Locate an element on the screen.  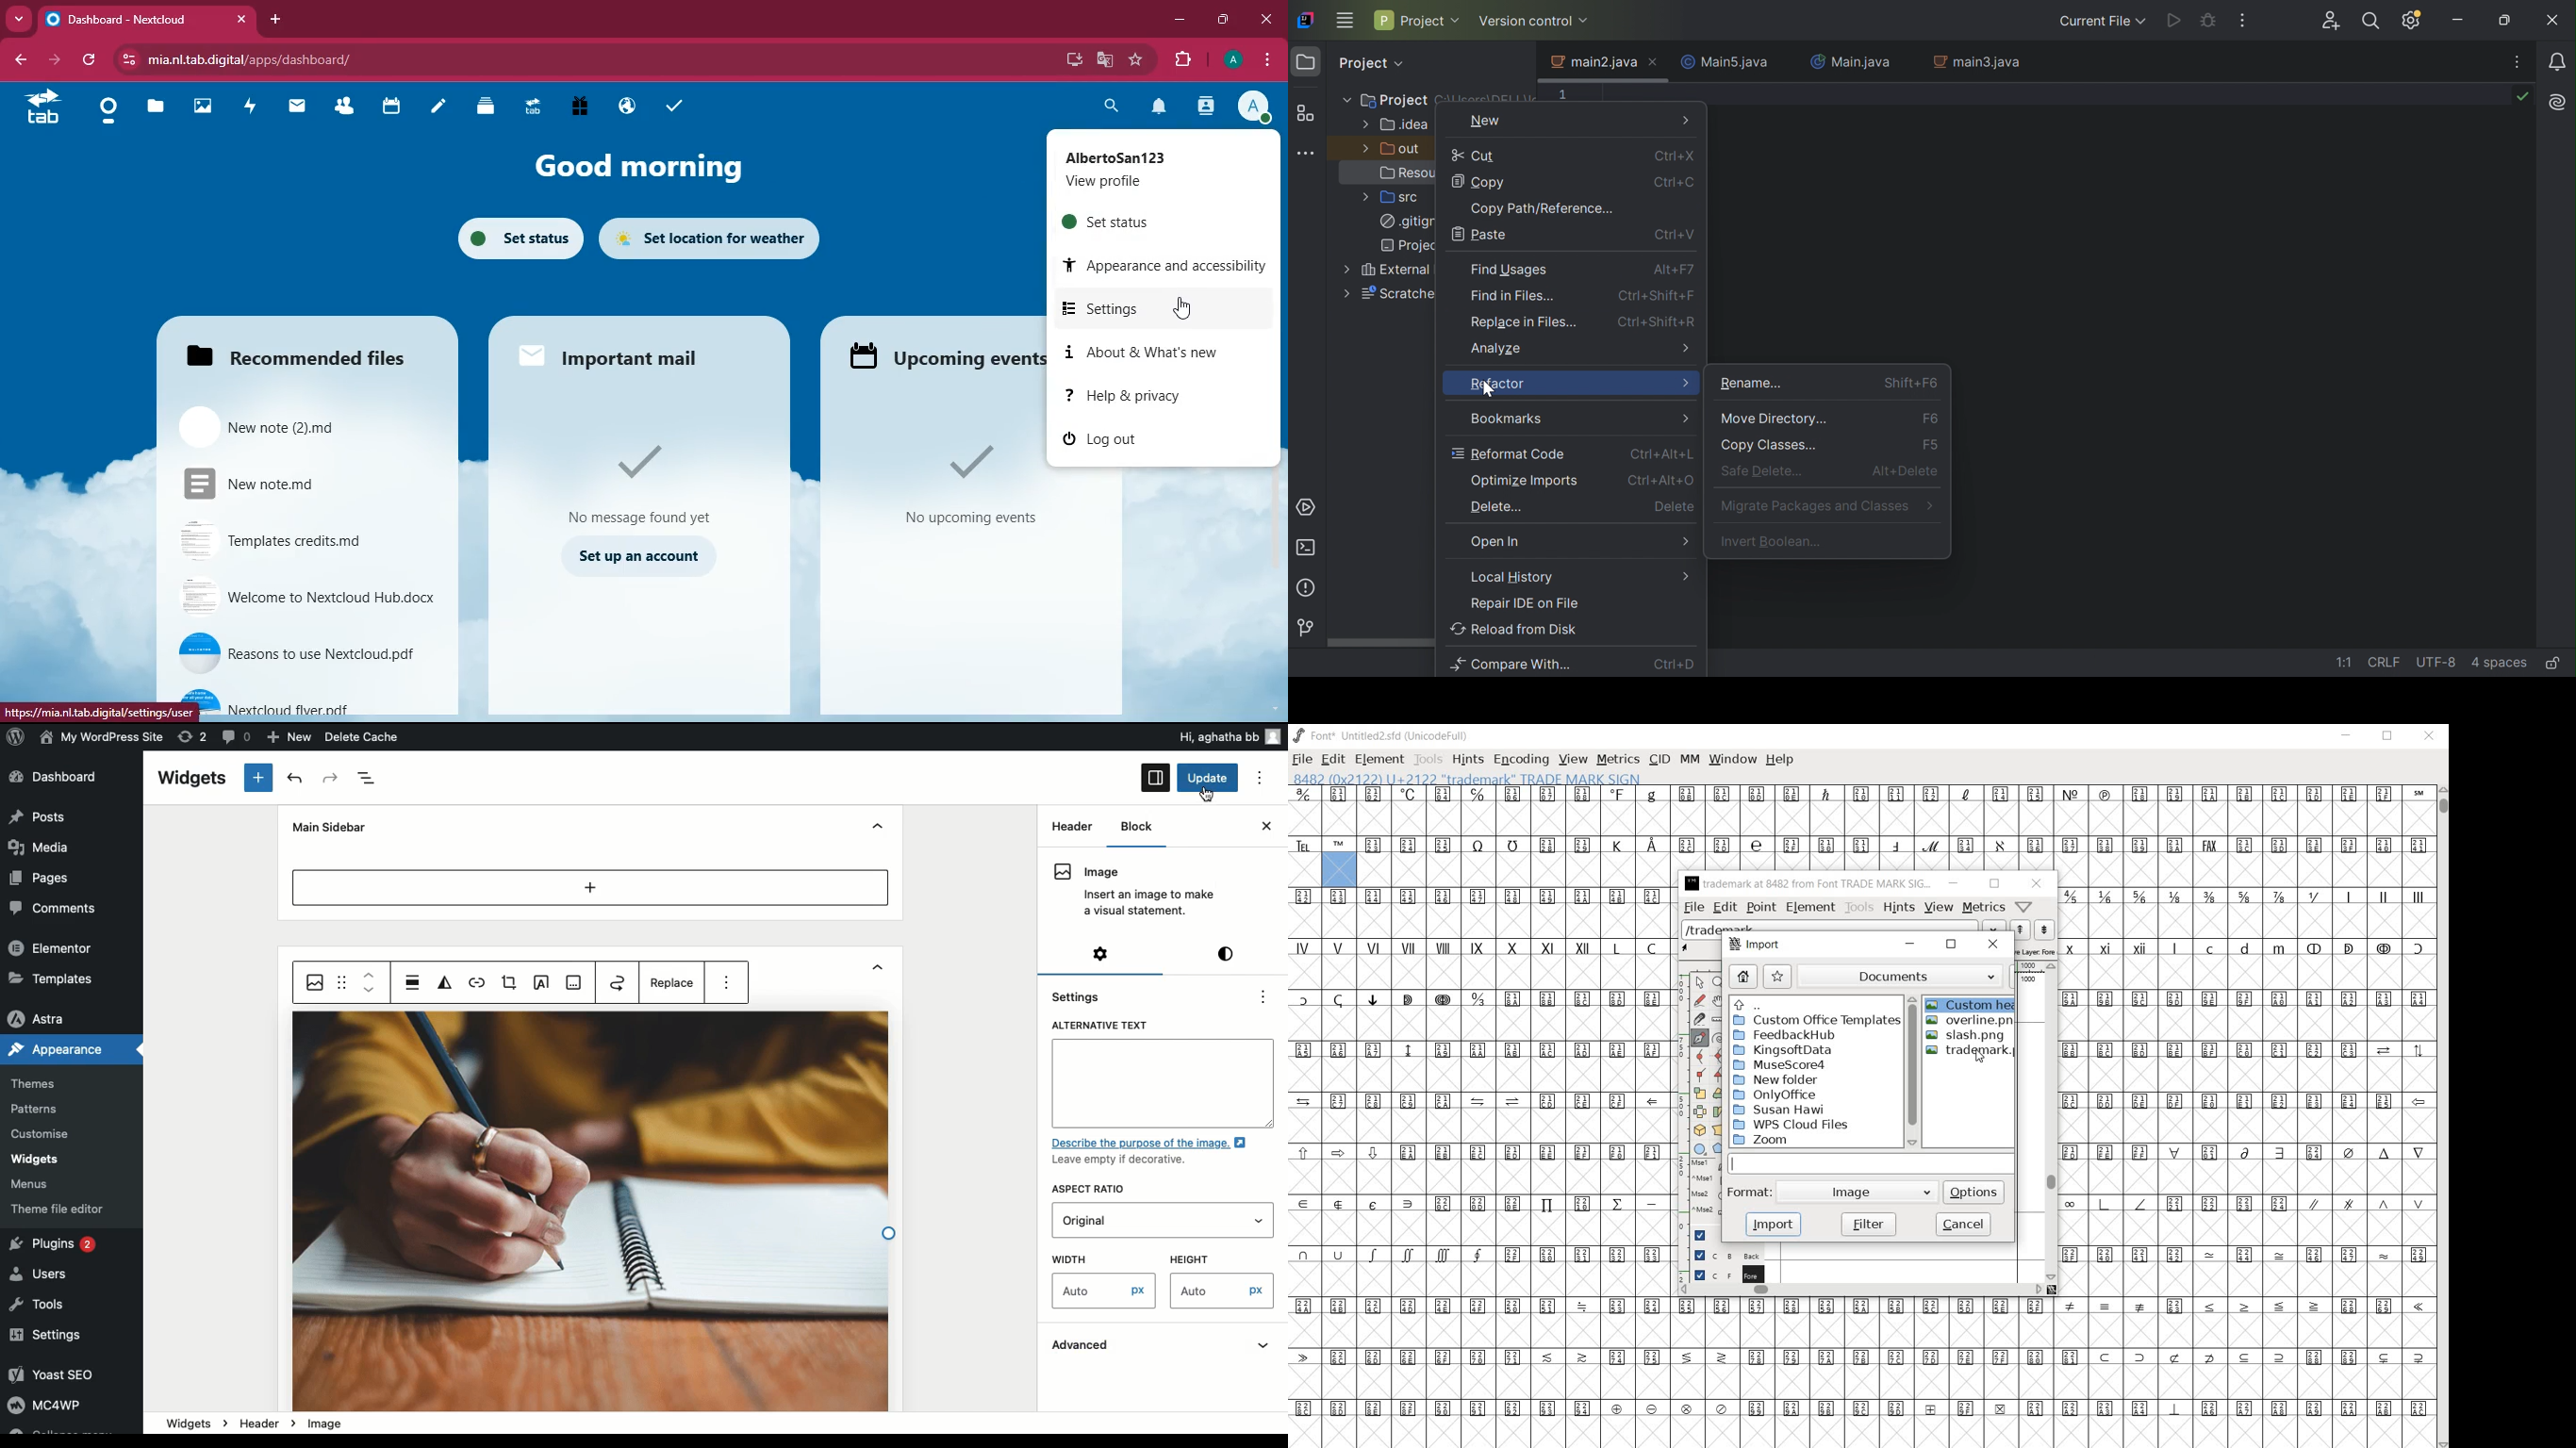
set location for weather is located at coordinates (709, 238).